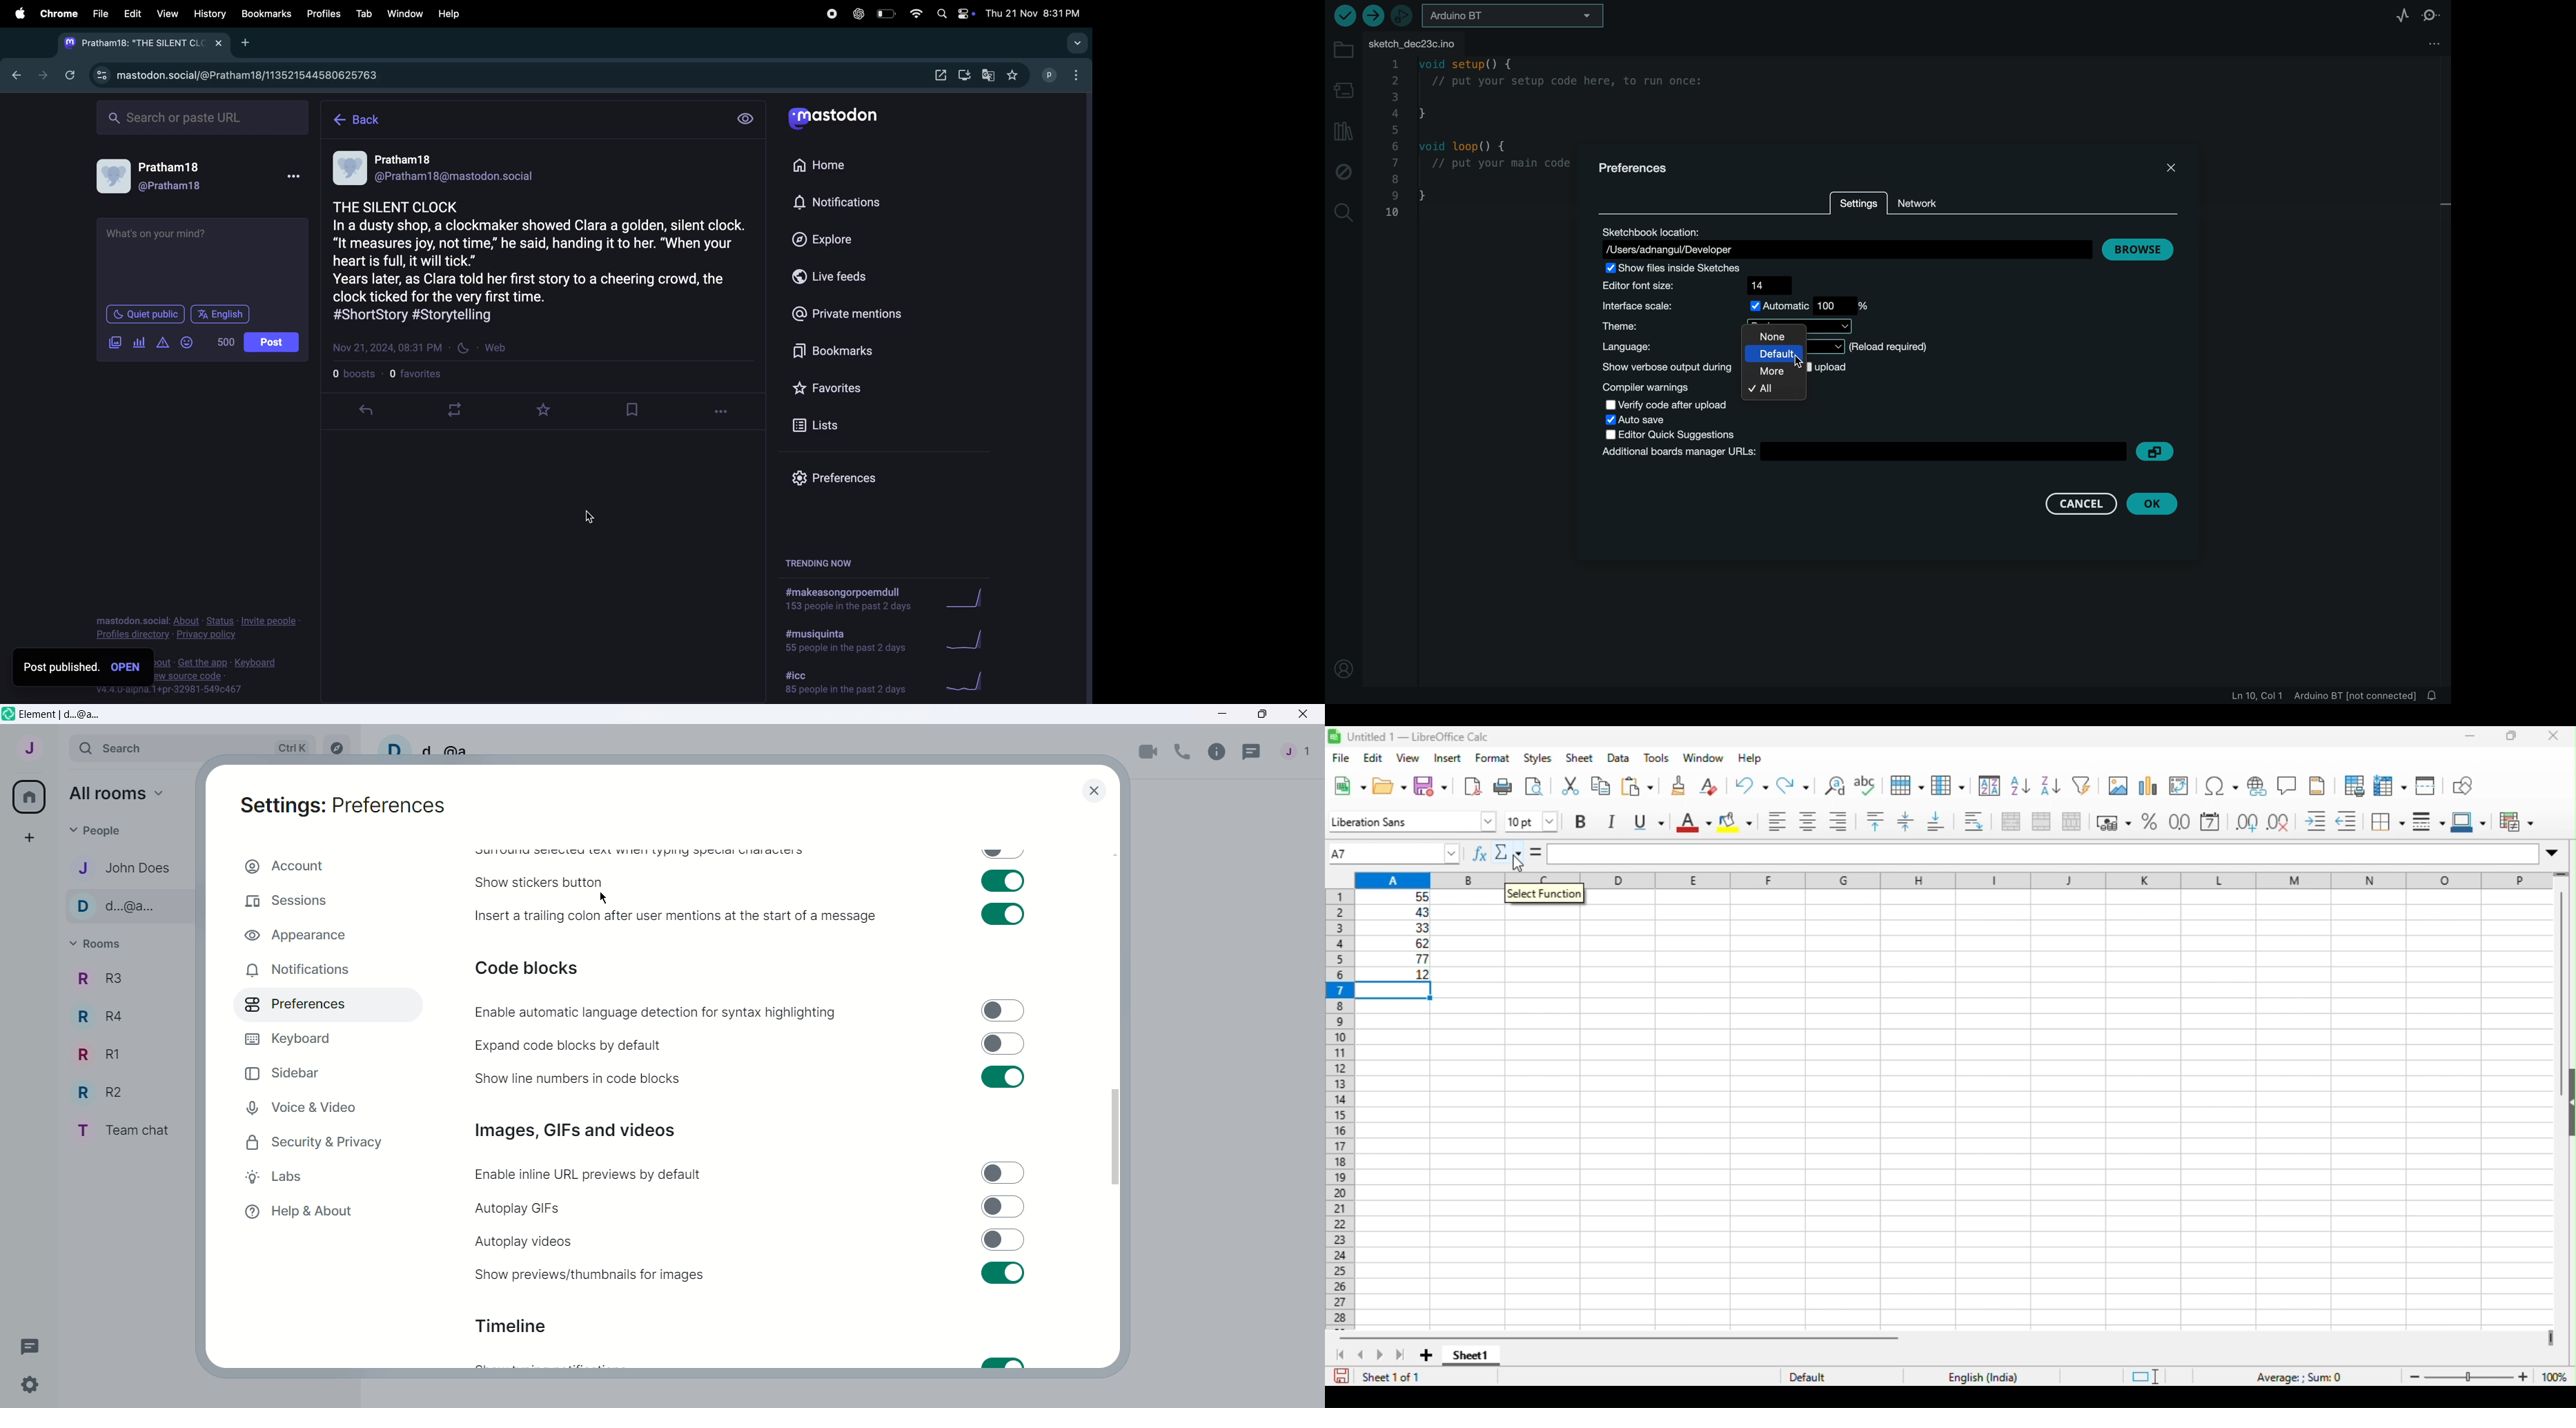 This screenshot has height=1428, width=2576. What do you see at coordinates (845, 315) in the screenshot?
I see `private mentions` at bounding box center [845, 315].